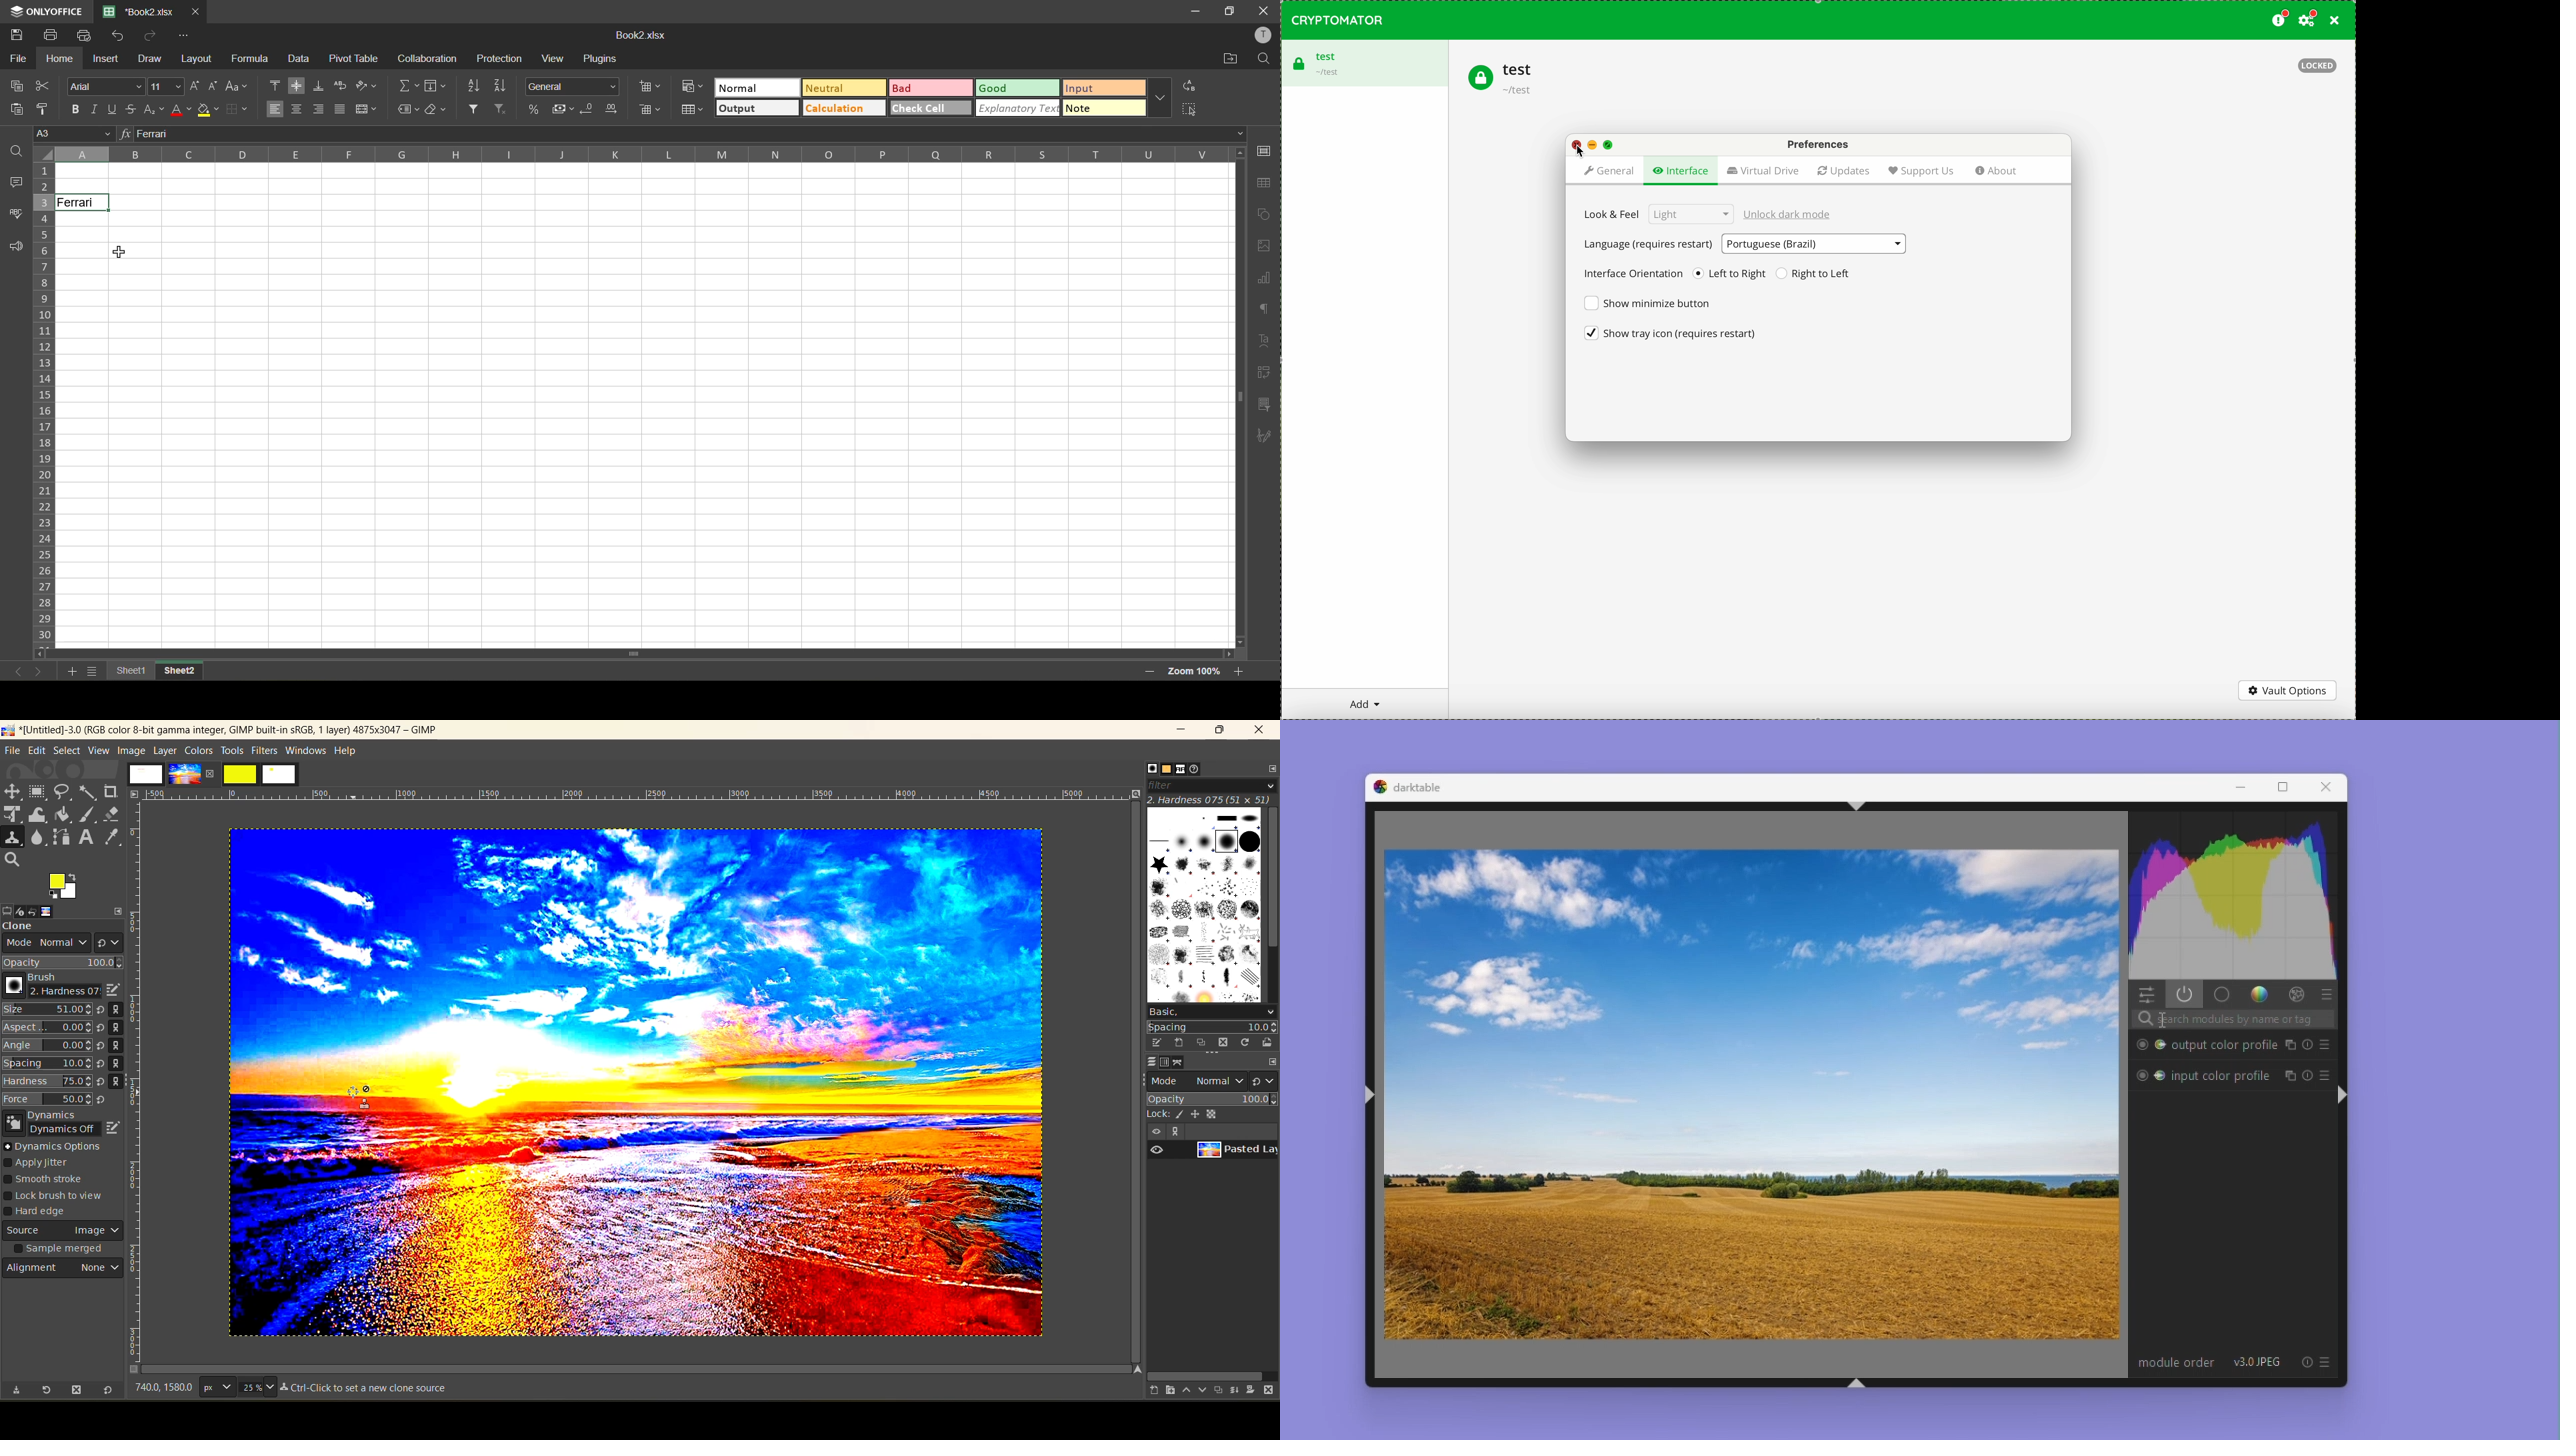 The width and height of the screenshot is (2576, 1456). I want to click on preset, so click(2326, 1363).